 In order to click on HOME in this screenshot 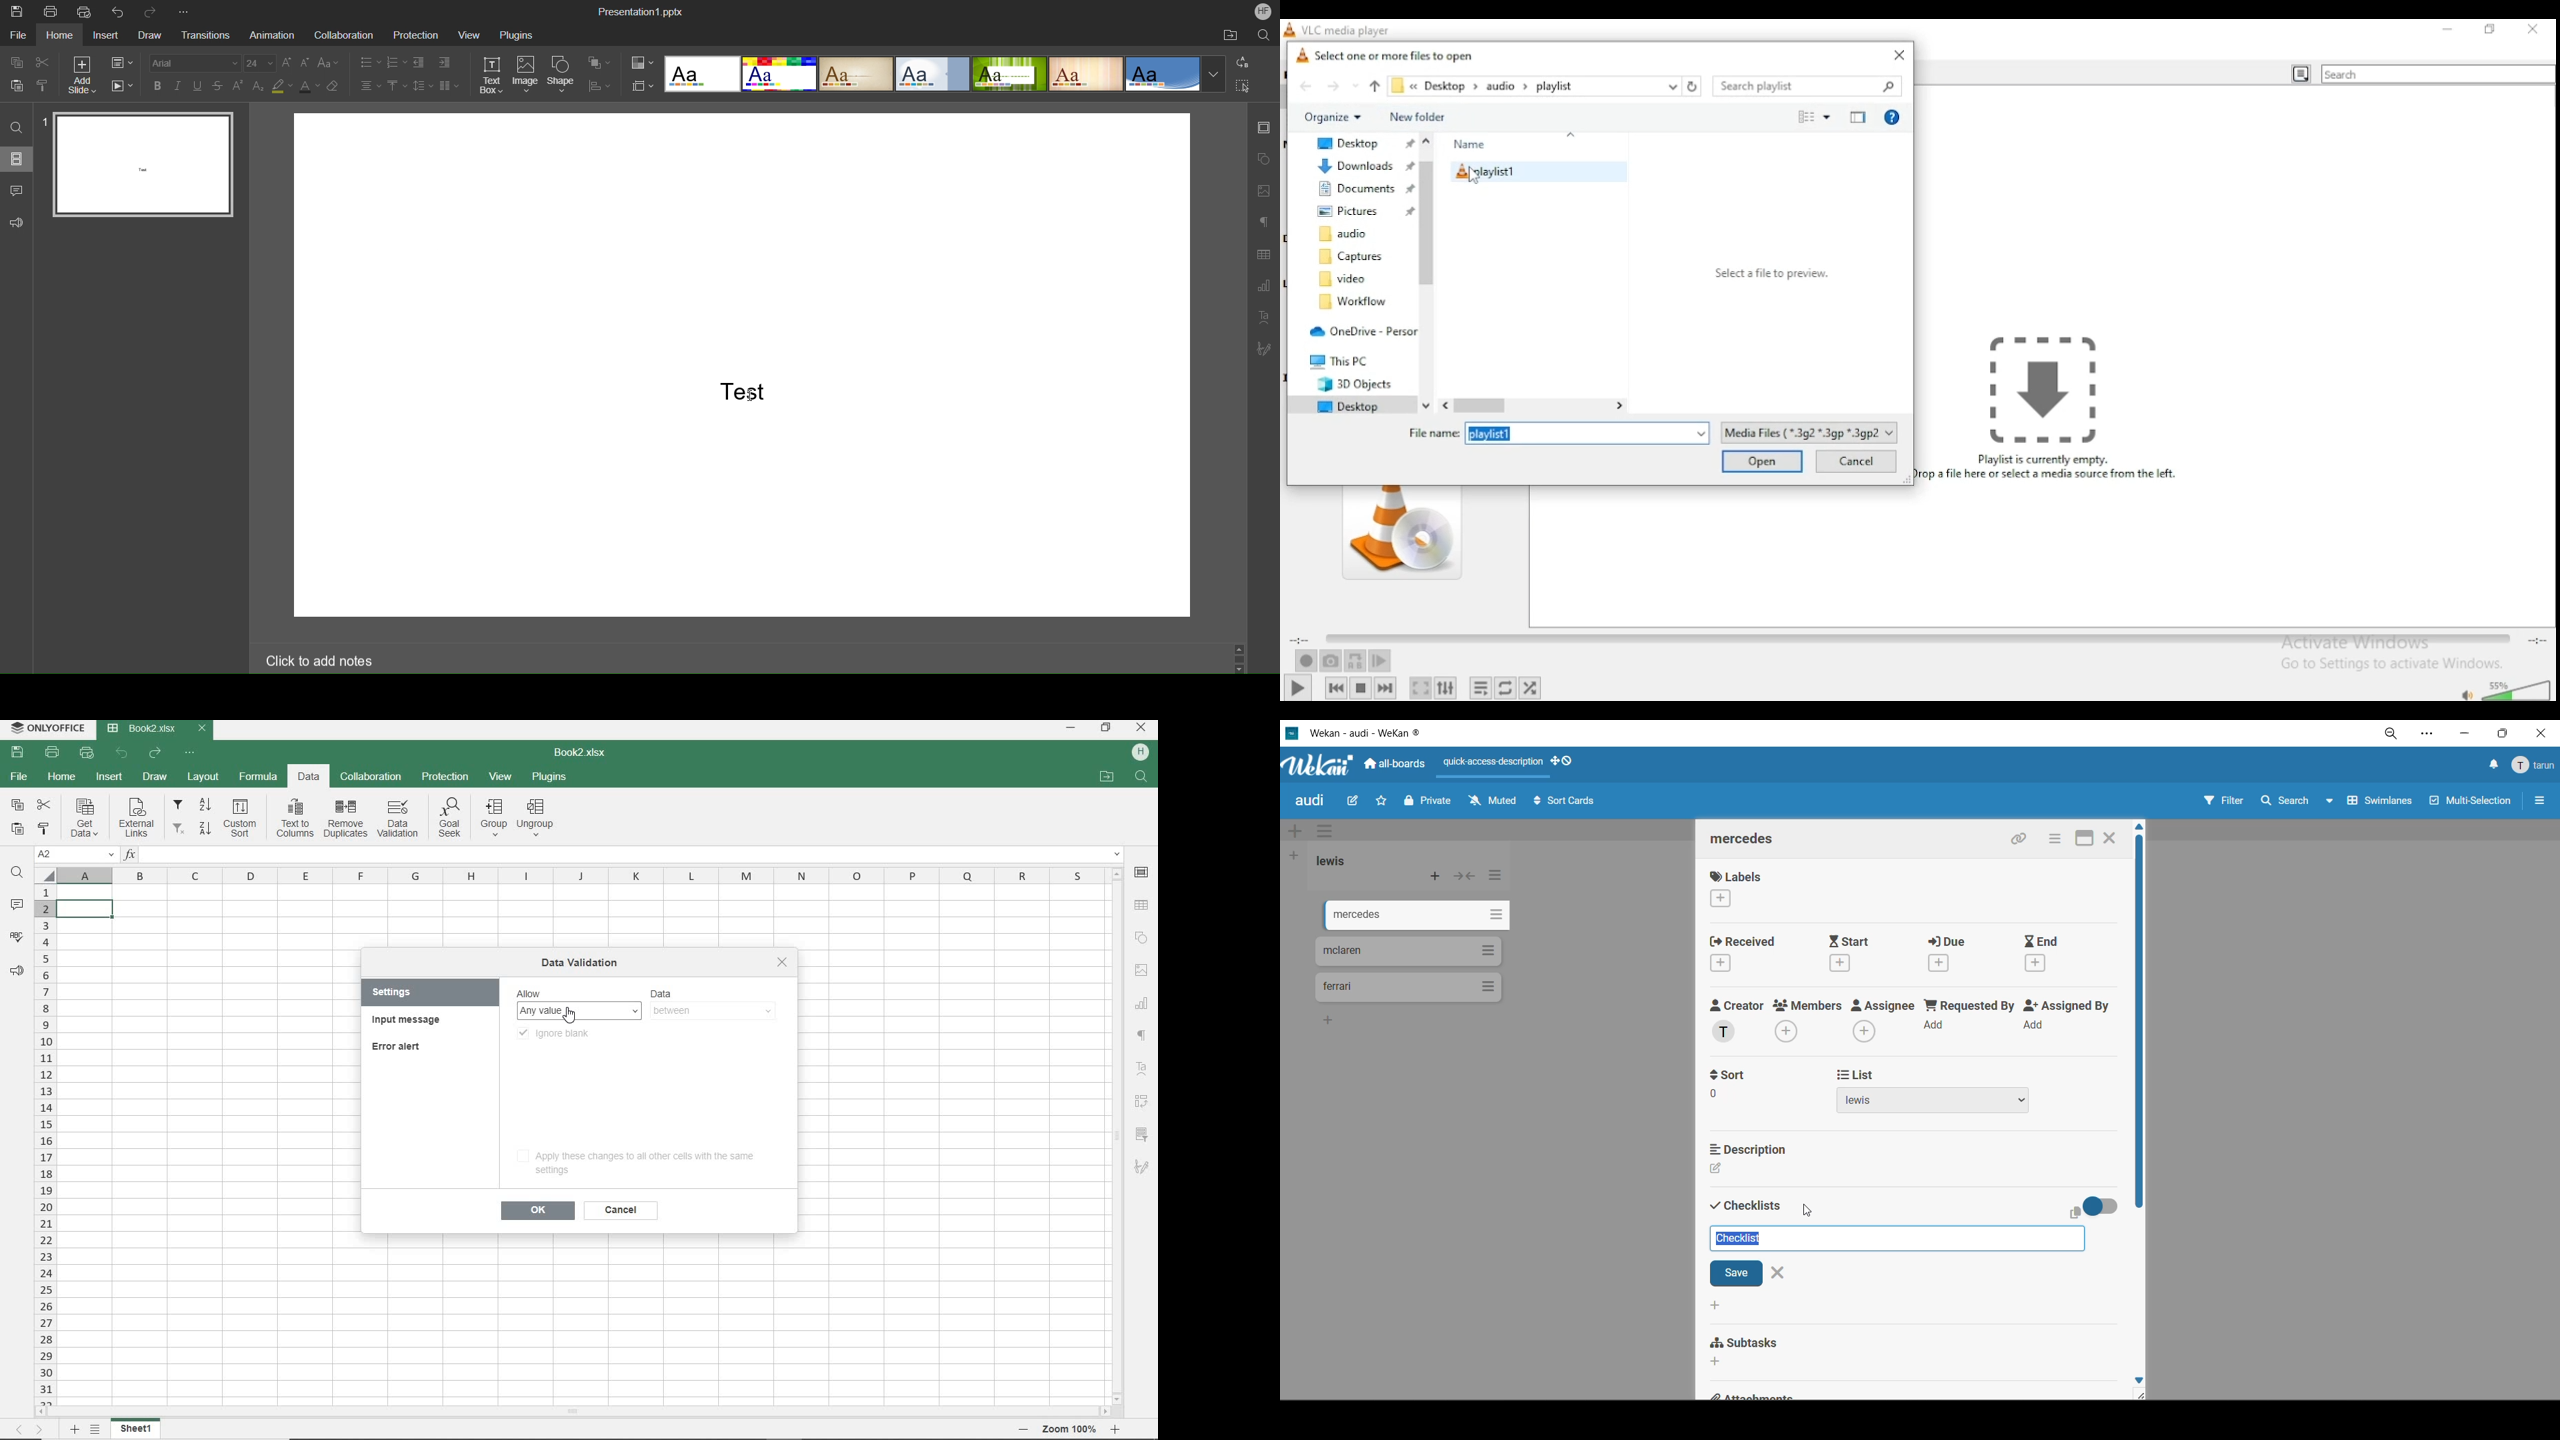, I will do `click(63, 778)`.